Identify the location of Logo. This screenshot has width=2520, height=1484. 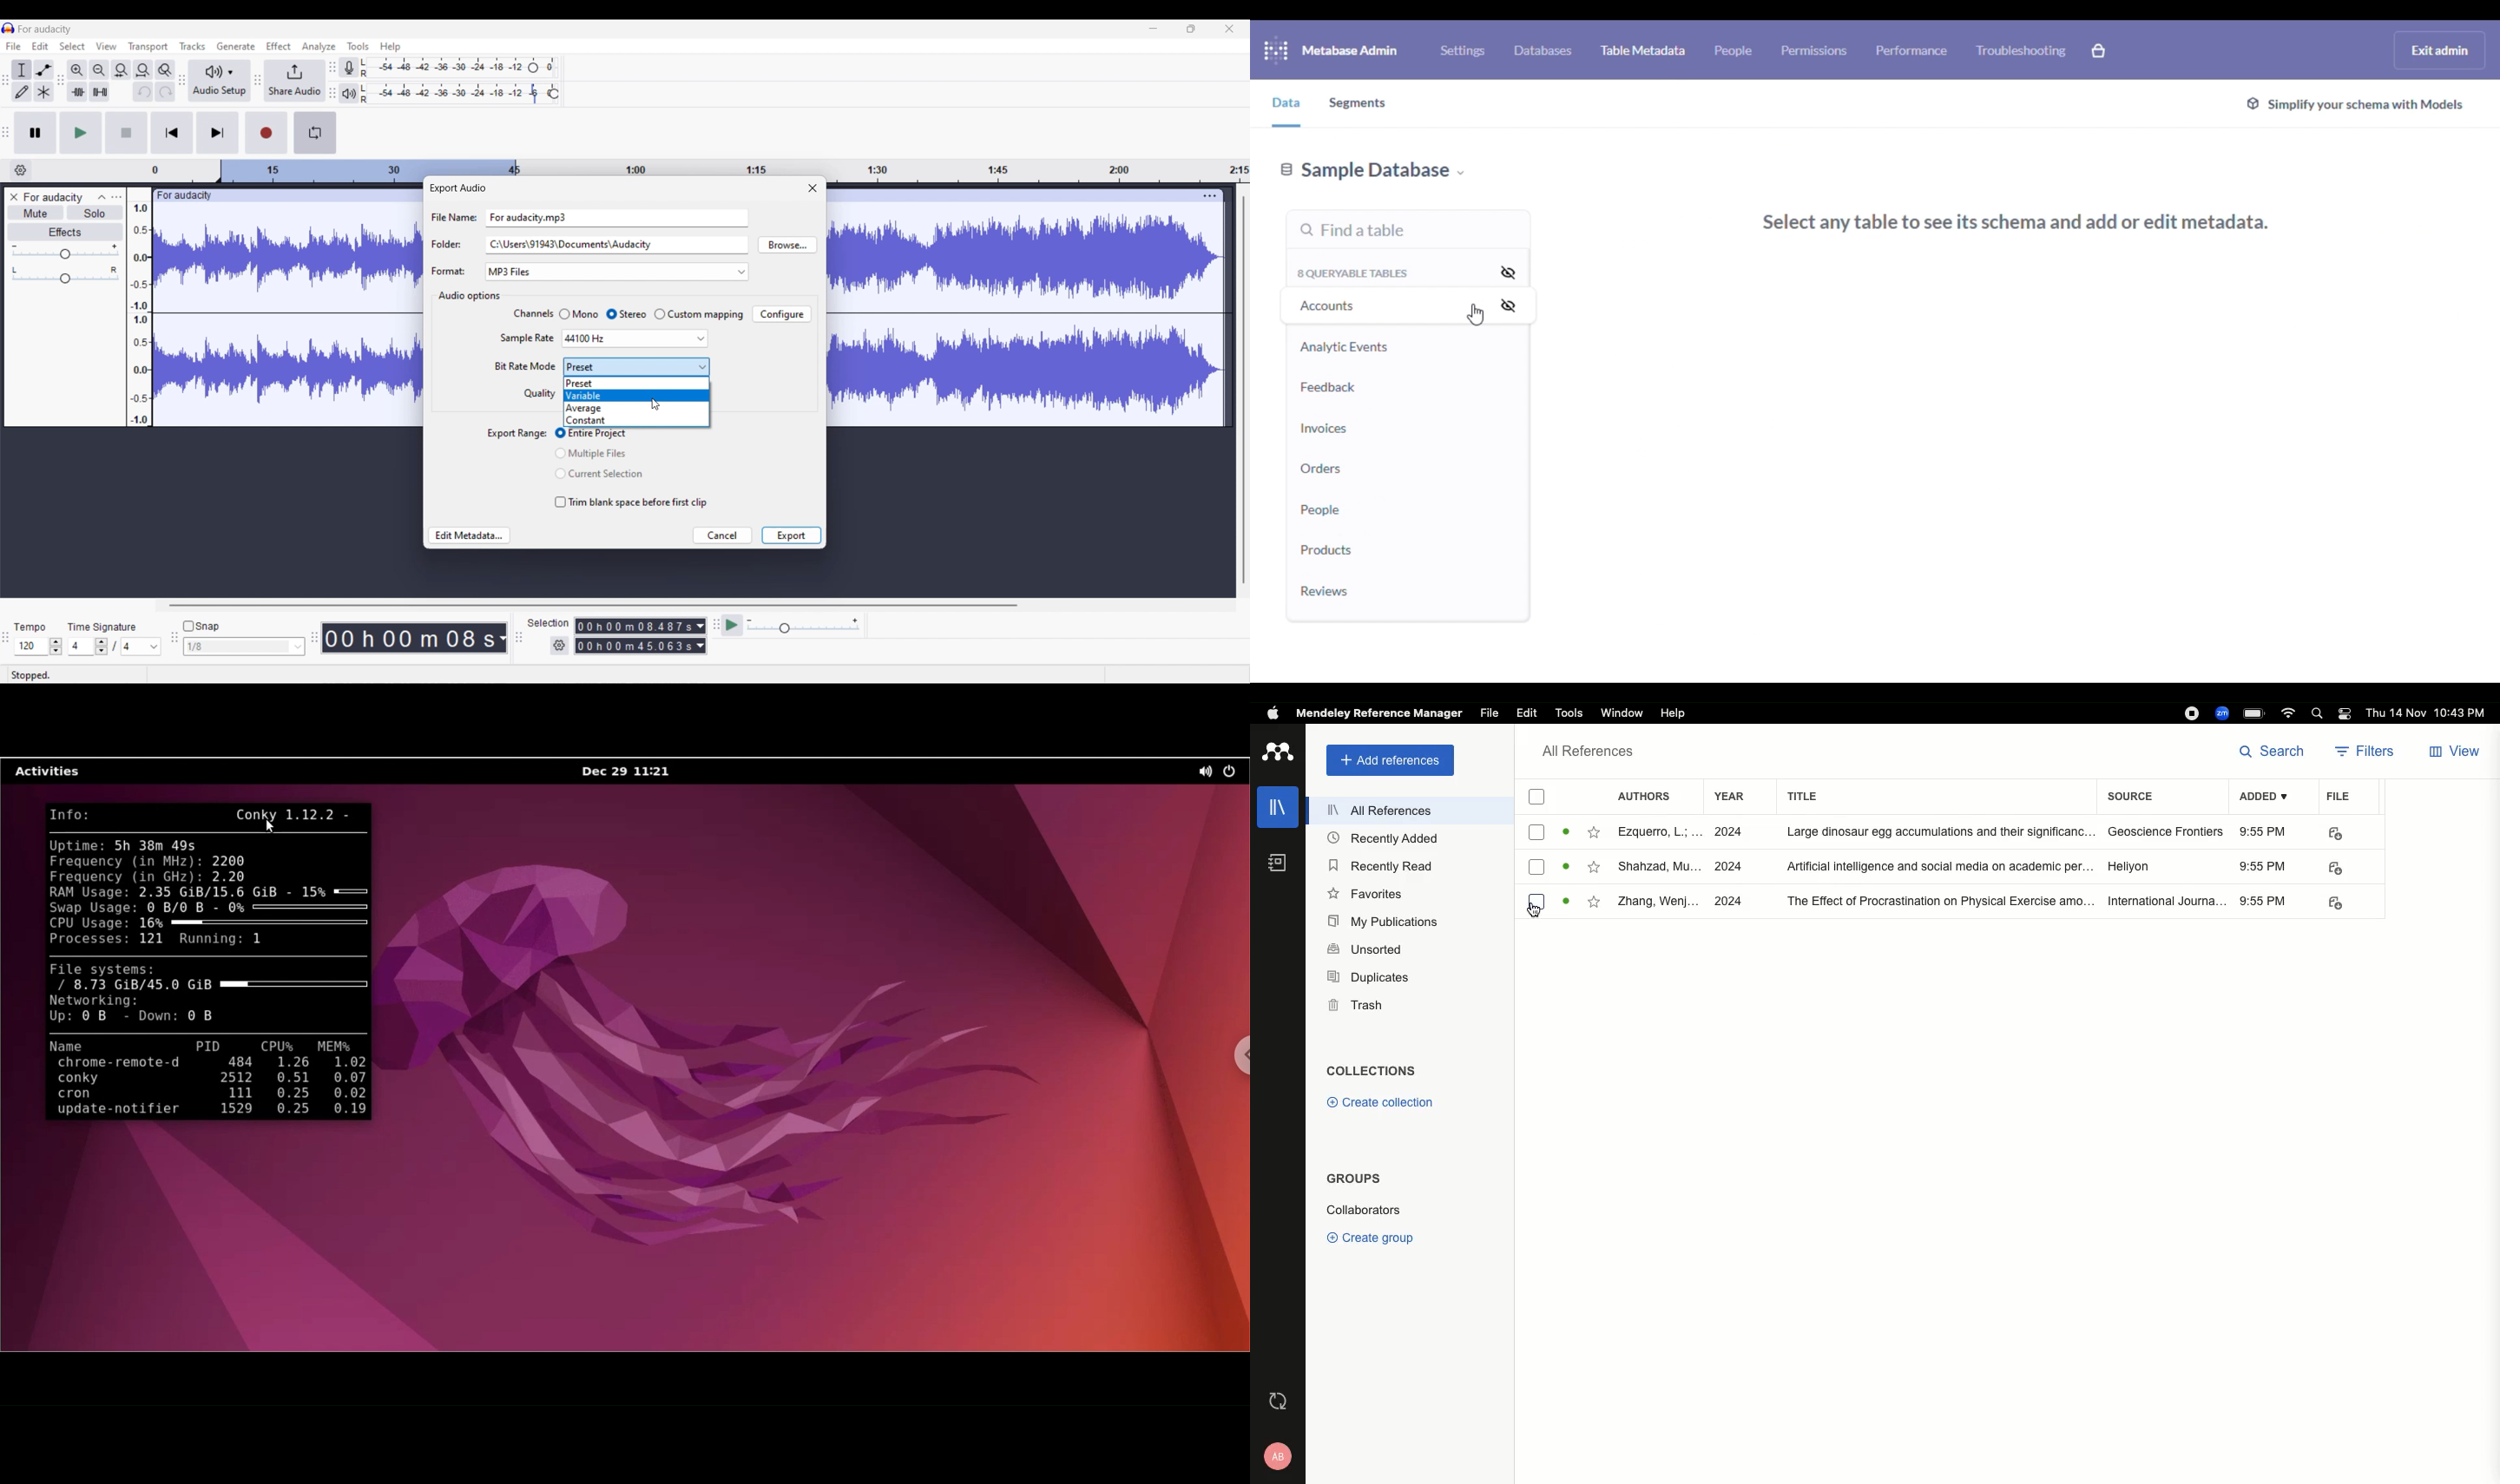
(1278, 753).